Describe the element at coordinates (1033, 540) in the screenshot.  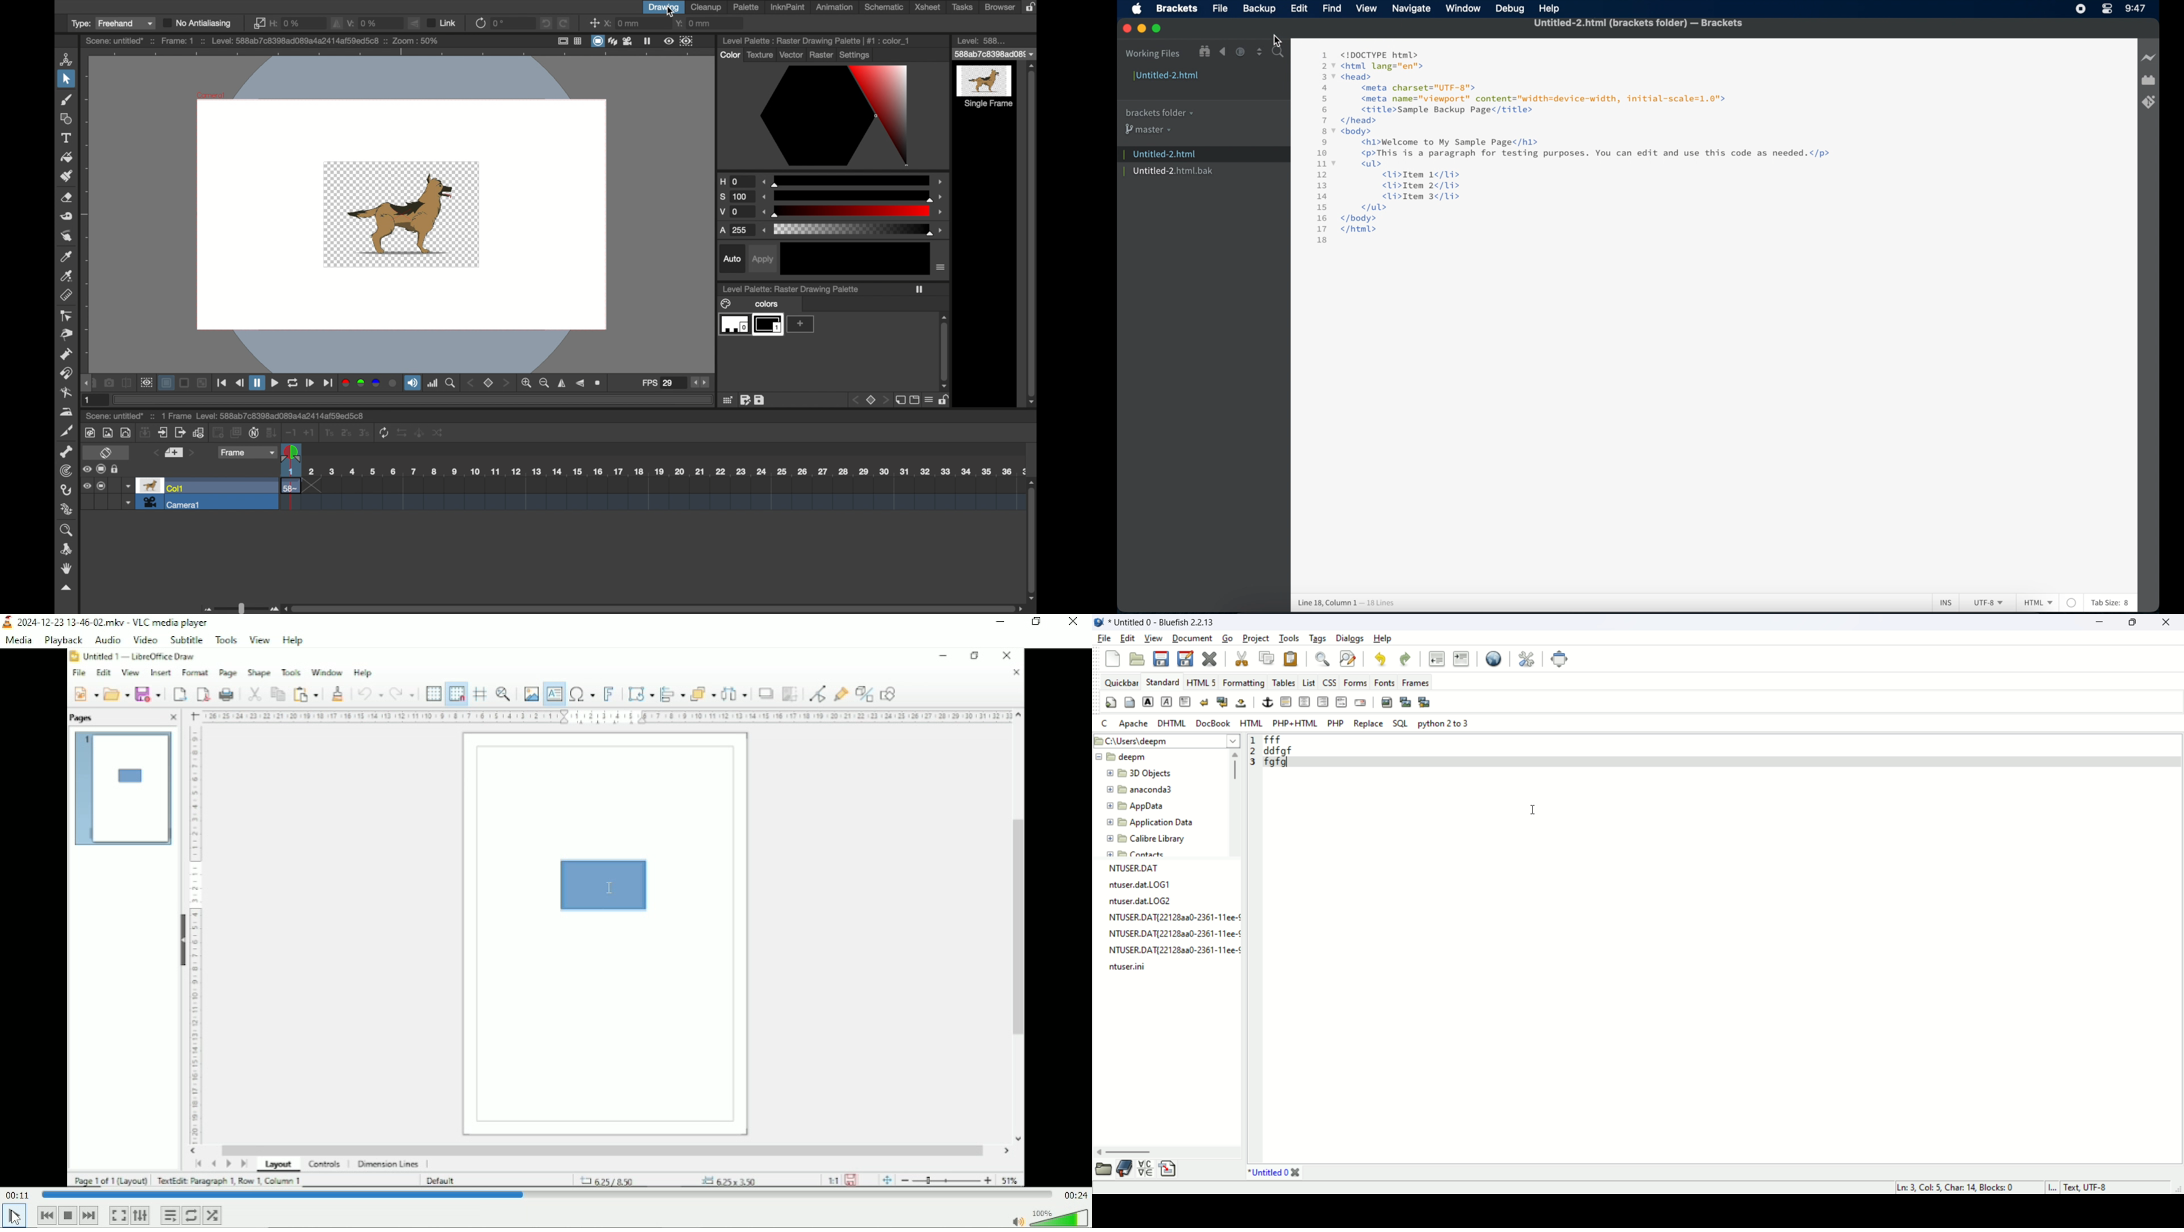
I see `scroll box` at that location.